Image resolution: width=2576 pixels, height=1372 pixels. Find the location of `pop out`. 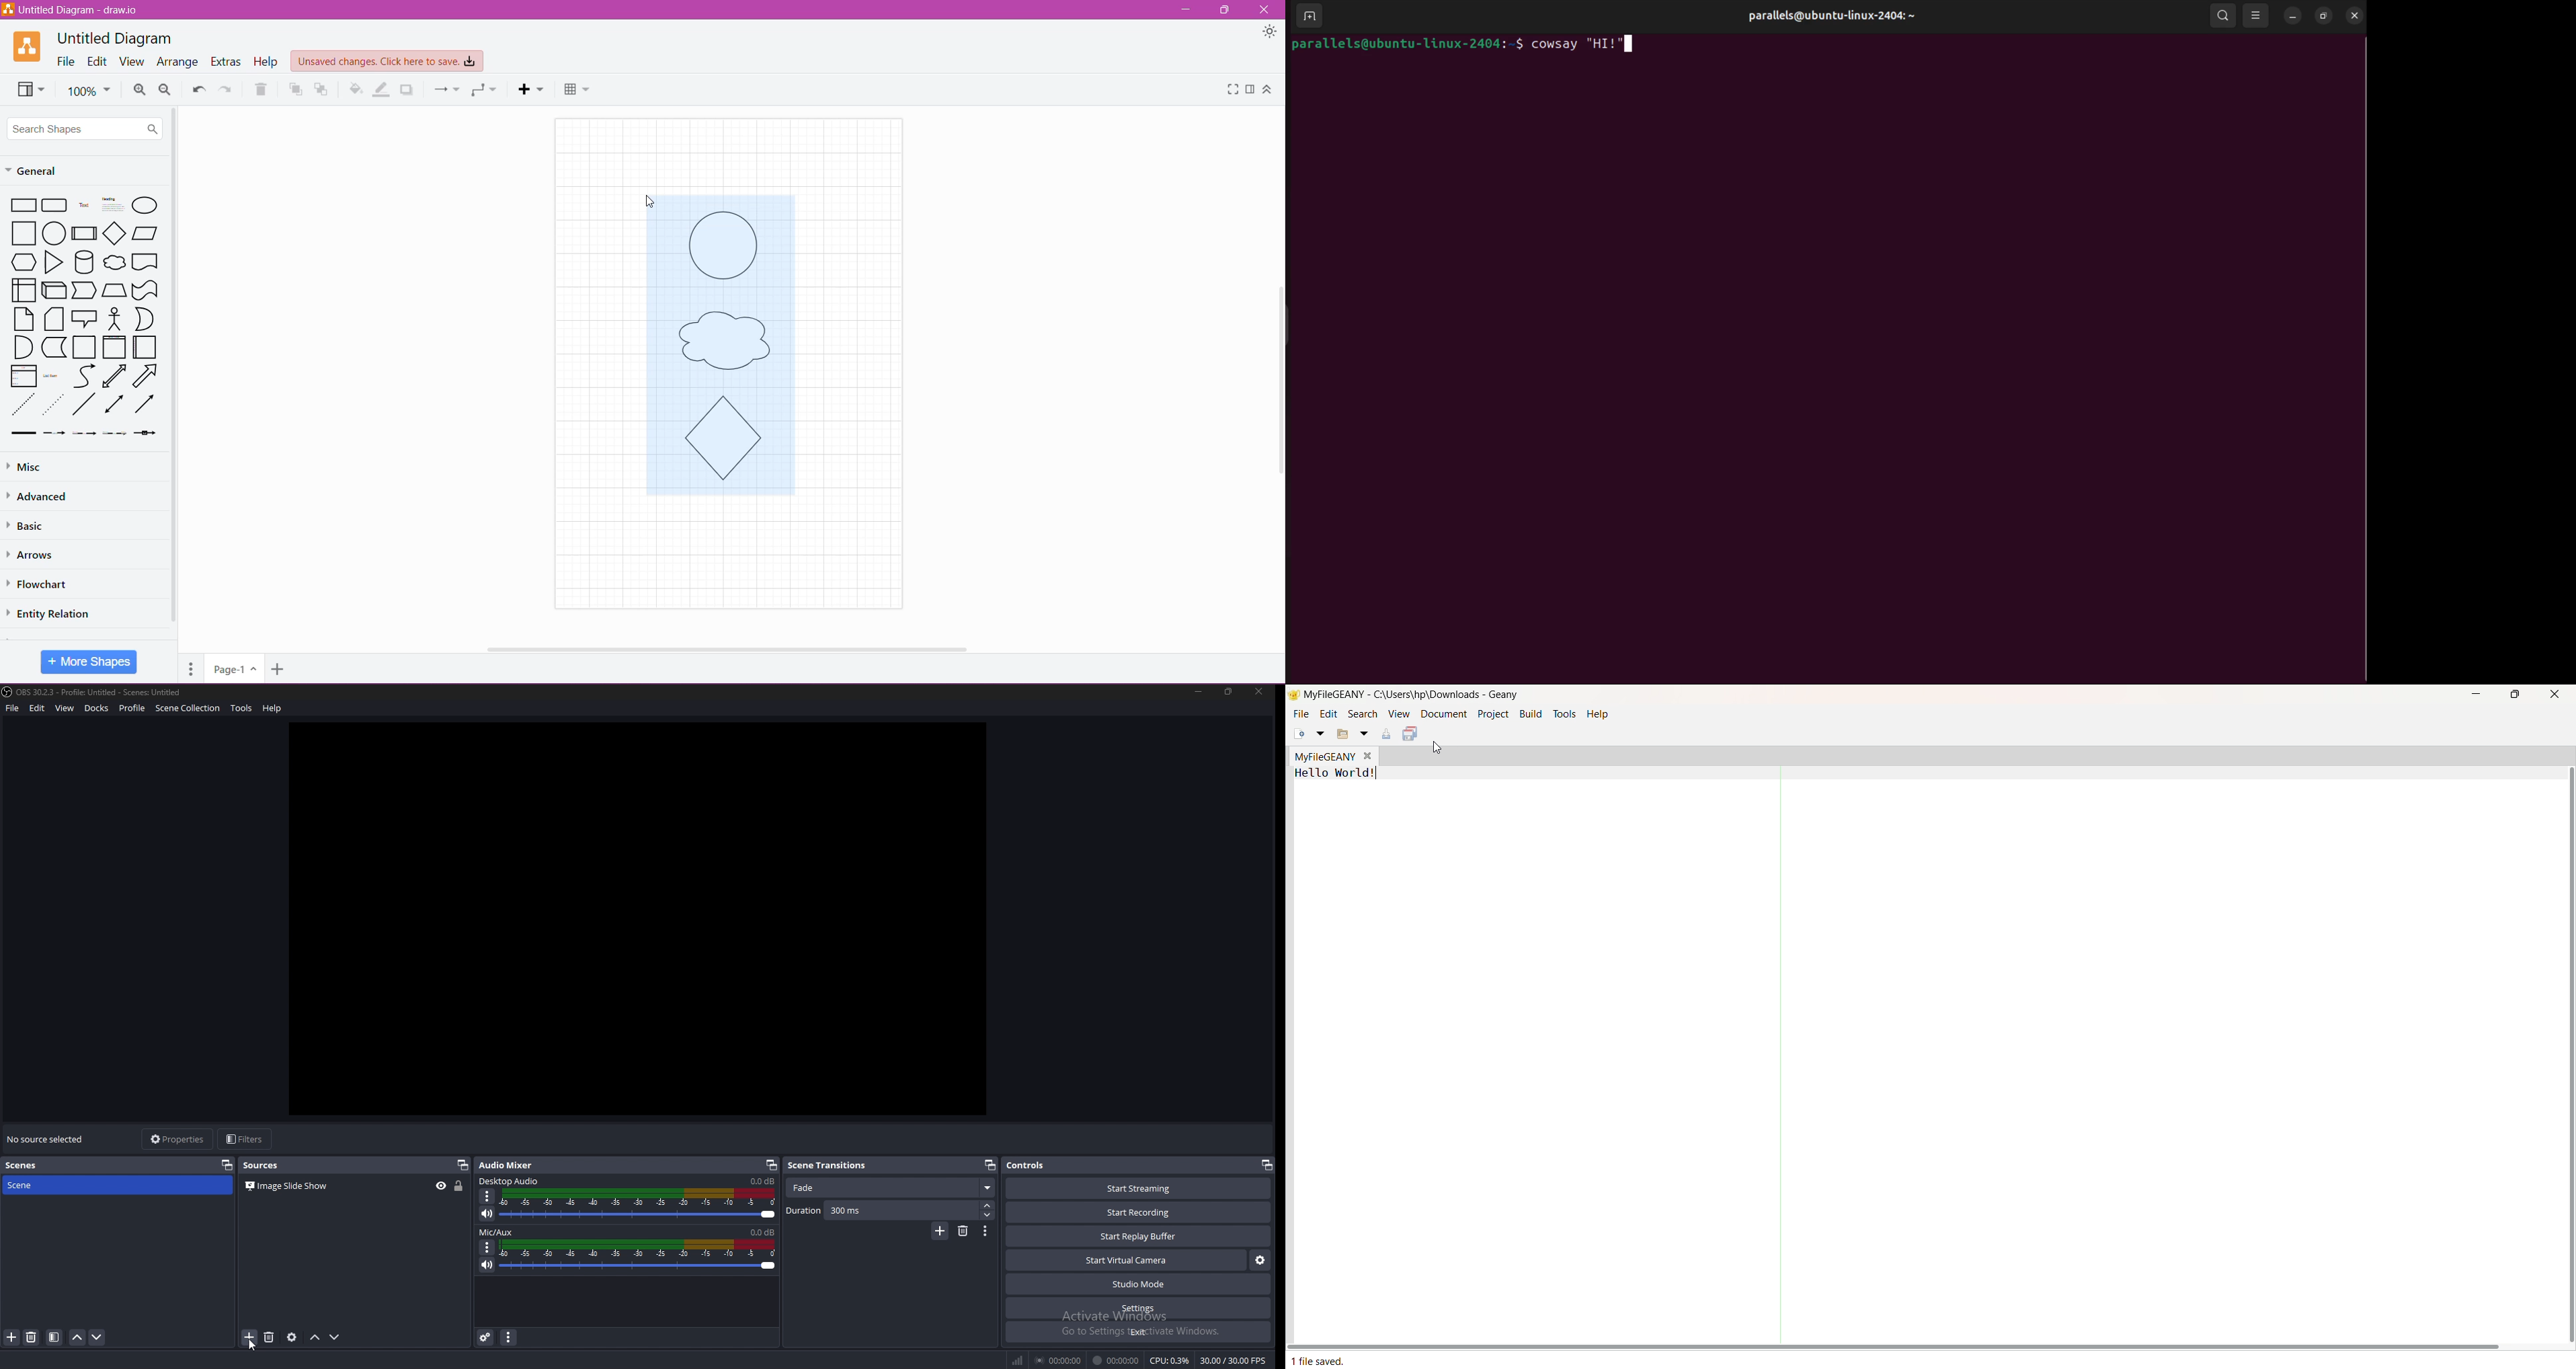

pop out is located at coordinates (226, 1166).